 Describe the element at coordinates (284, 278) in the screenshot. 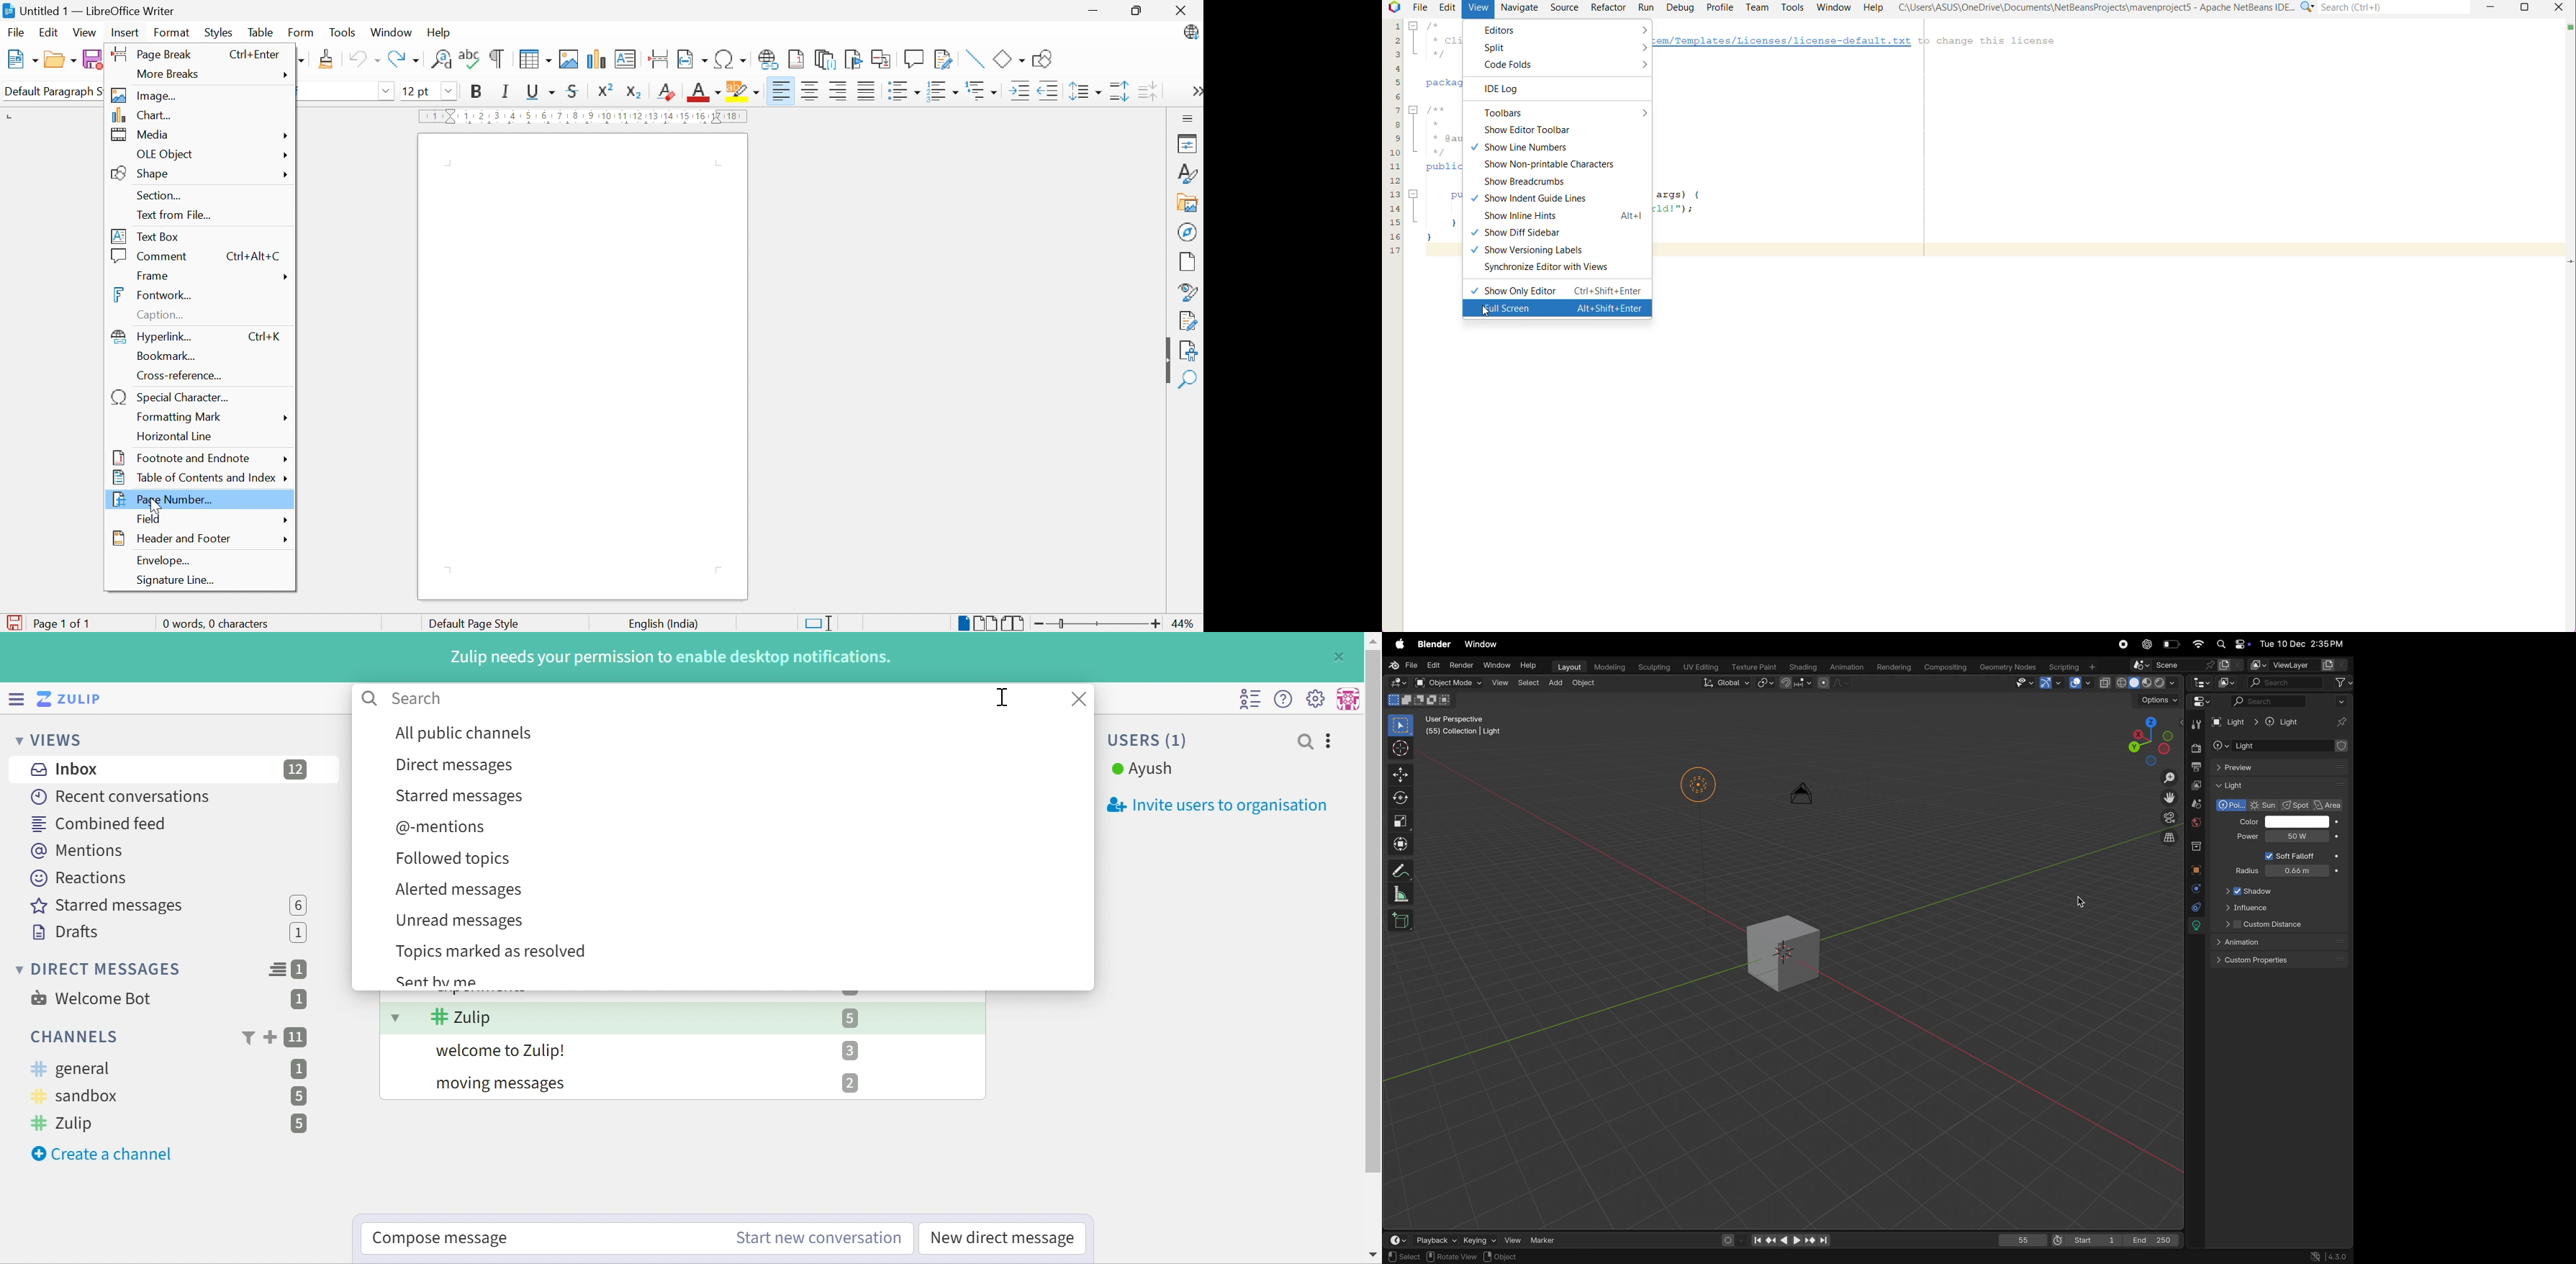

I see `More` at that location.